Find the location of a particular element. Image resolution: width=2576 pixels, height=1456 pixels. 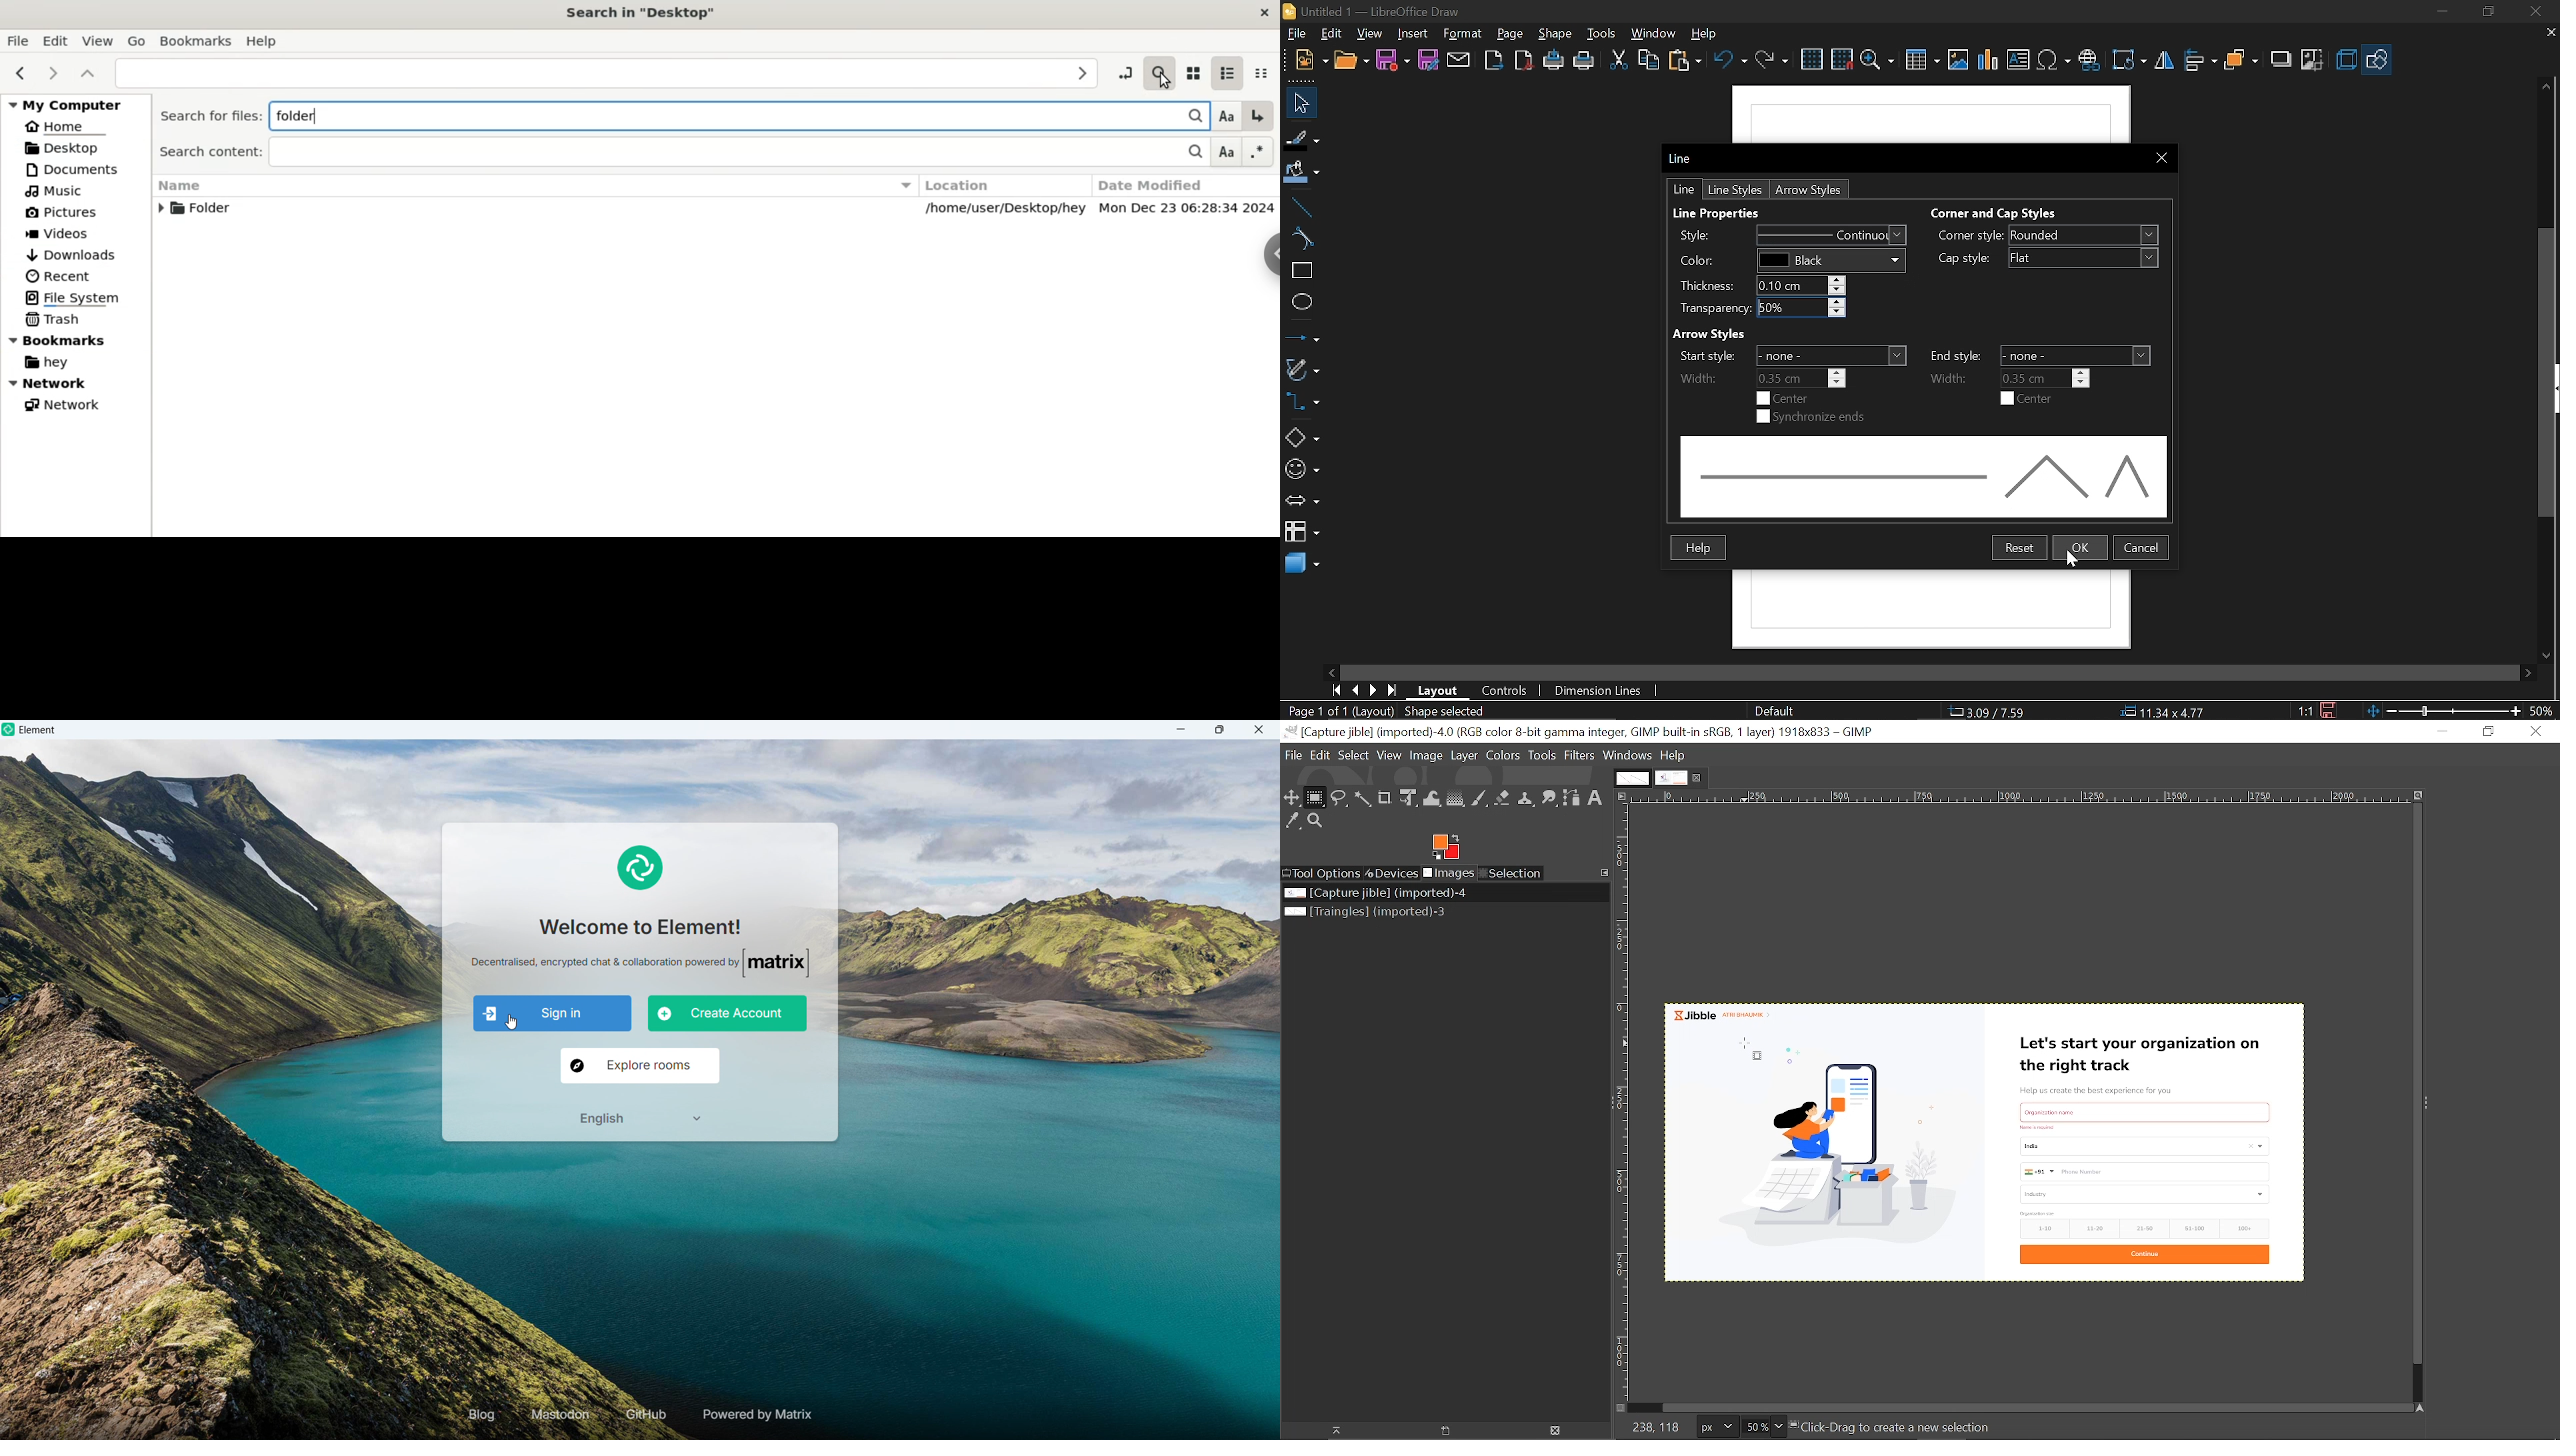

shape is located at coordinates (1554, 33).